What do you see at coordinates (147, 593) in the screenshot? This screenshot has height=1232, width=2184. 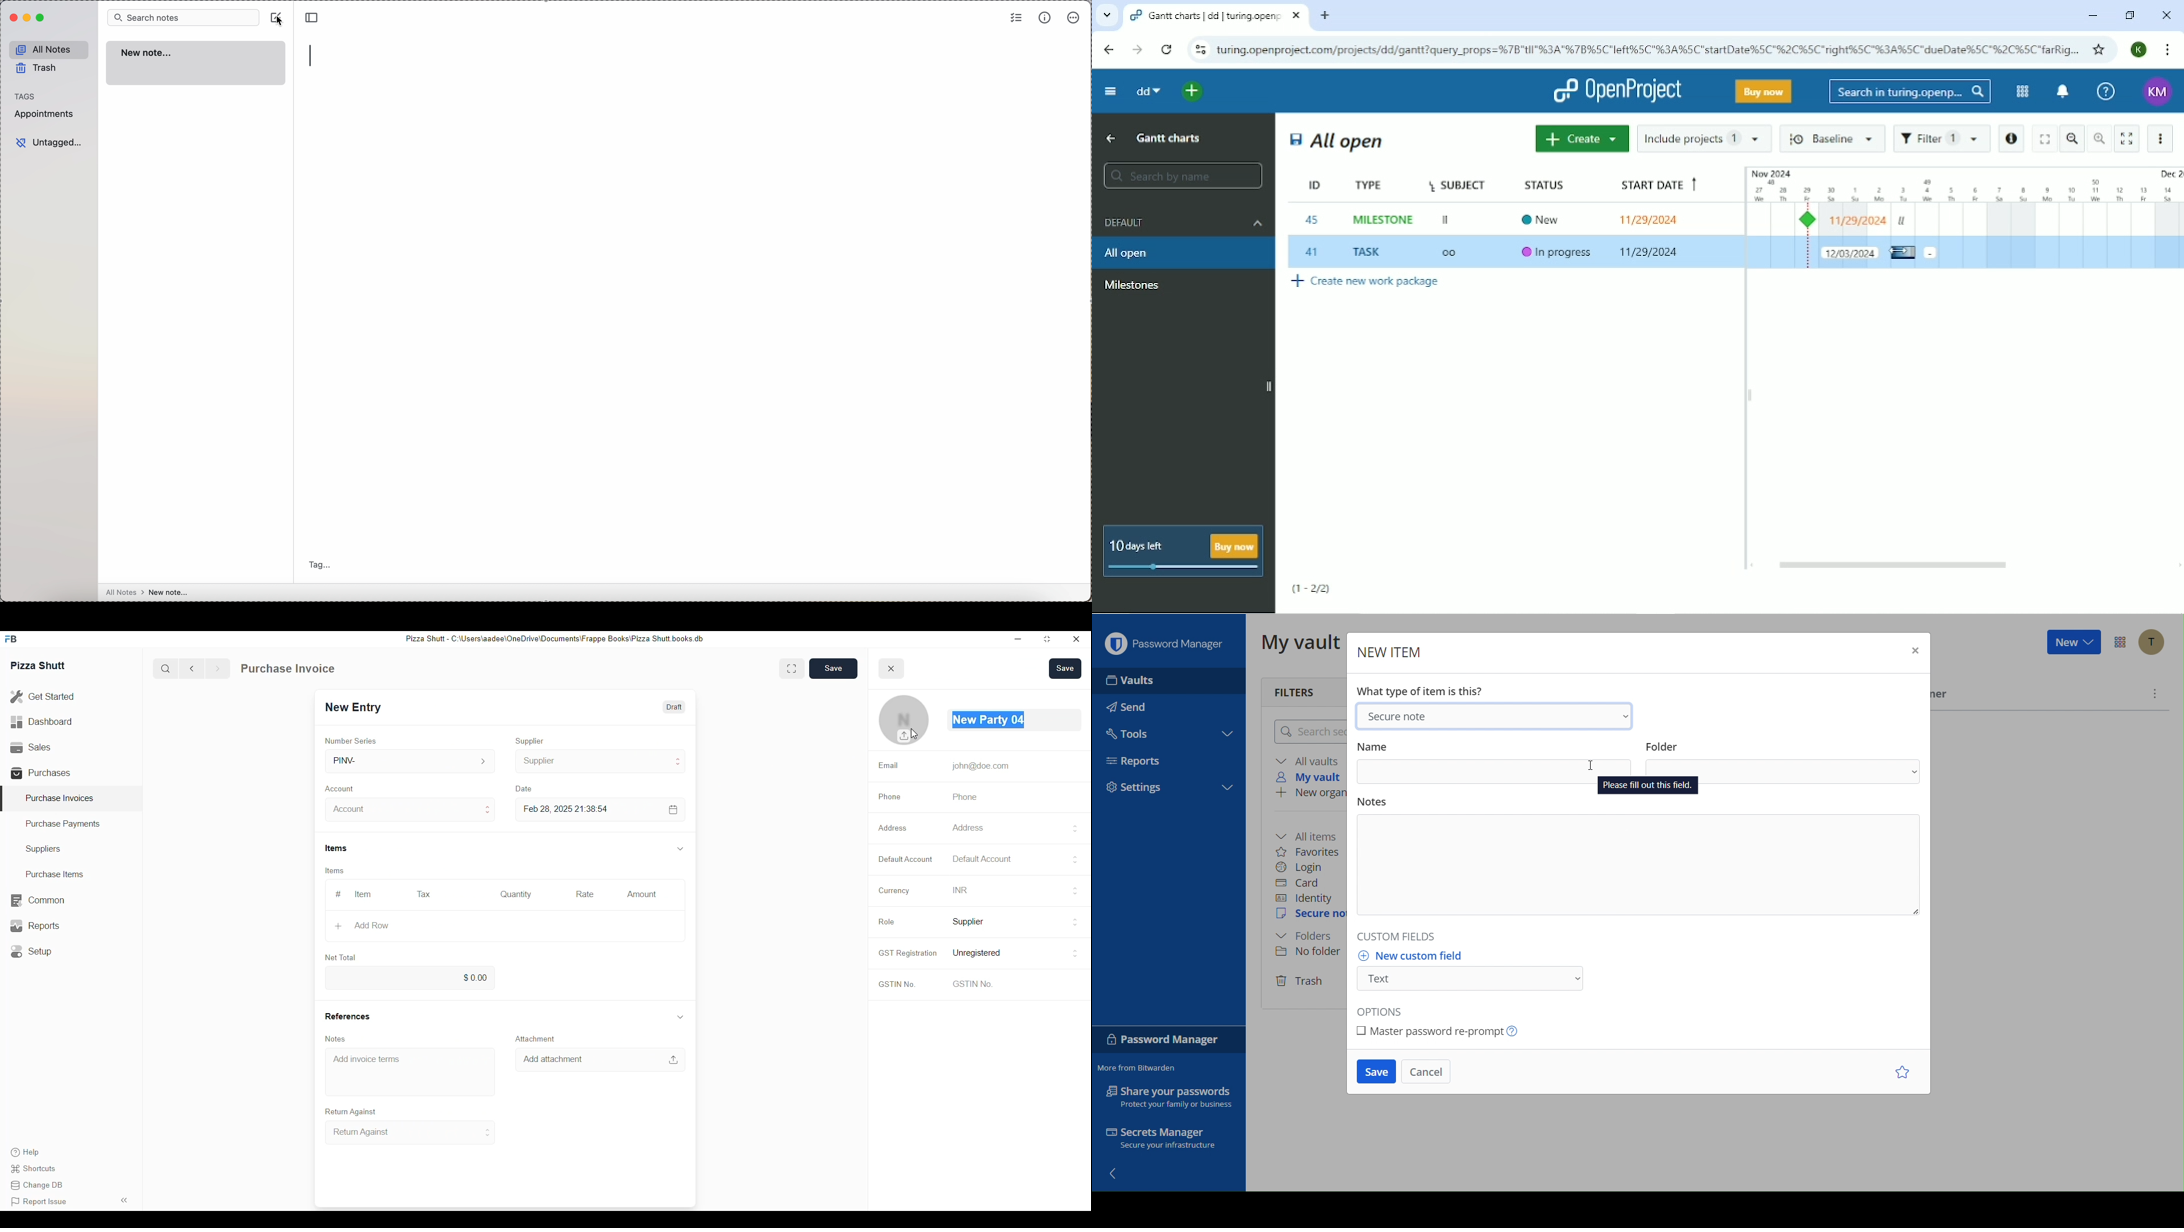 I see `all notes > new note...` at bounding box center [147, 593].